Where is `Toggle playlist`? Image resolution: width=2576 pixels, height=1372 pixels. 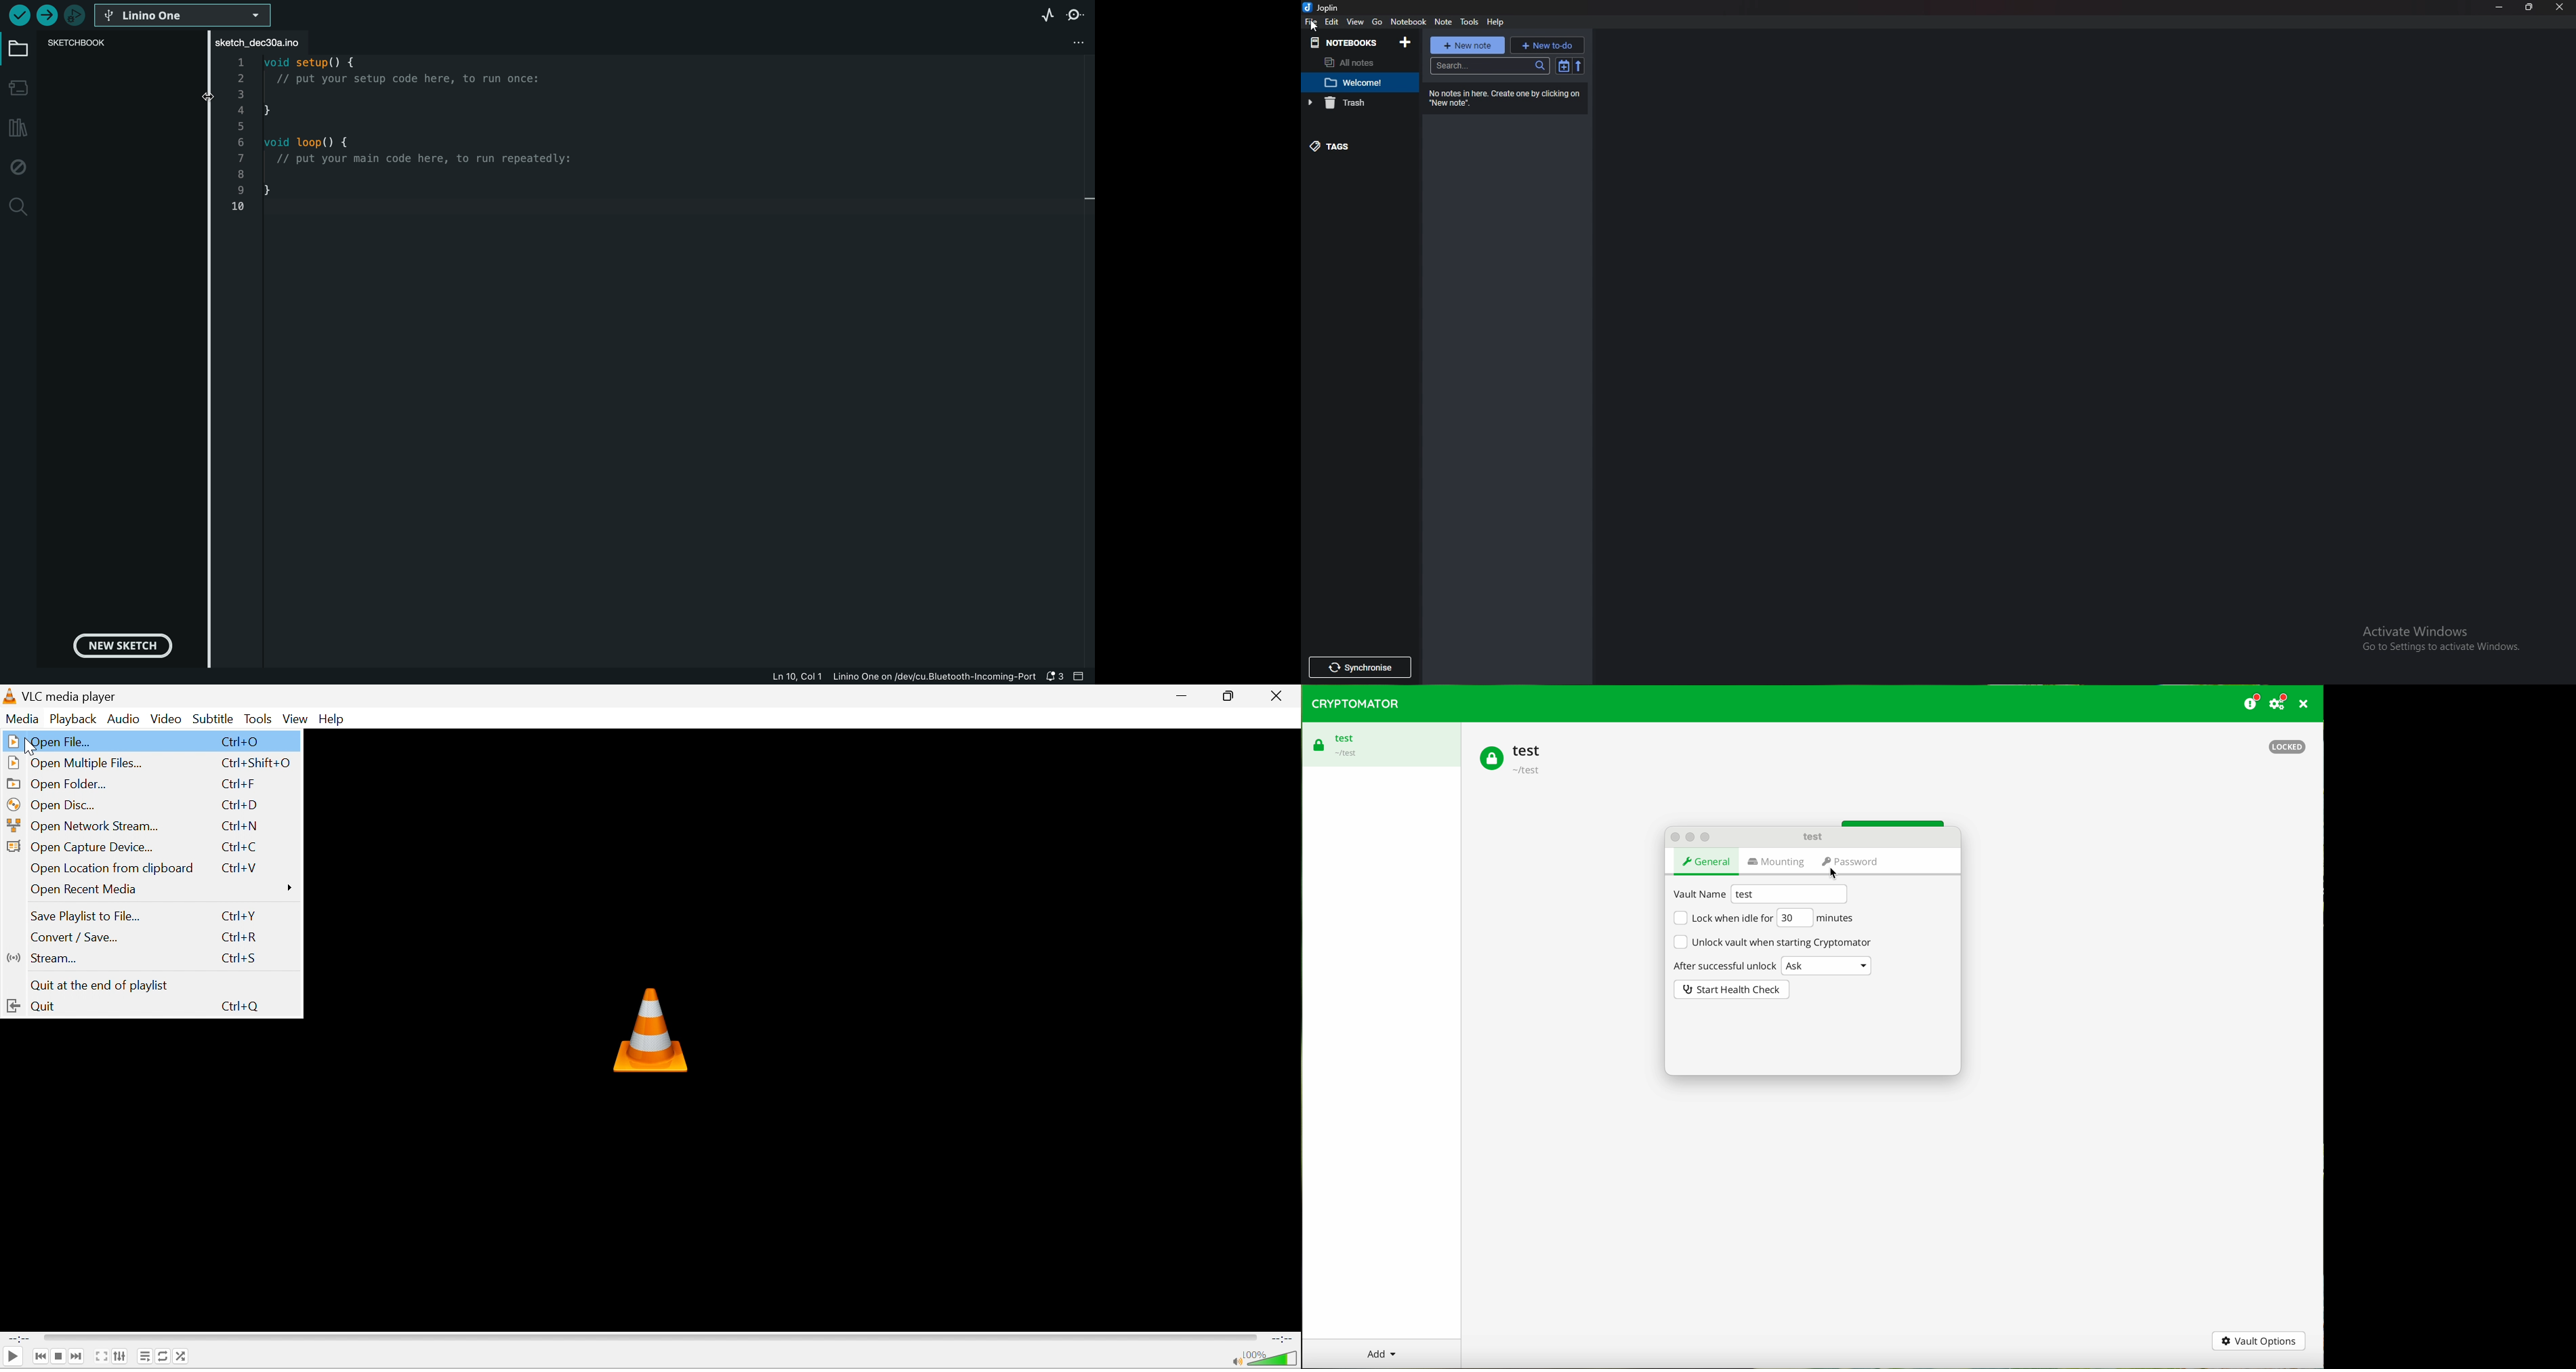 Toggle playlist is located at coordinates (144, 1356).